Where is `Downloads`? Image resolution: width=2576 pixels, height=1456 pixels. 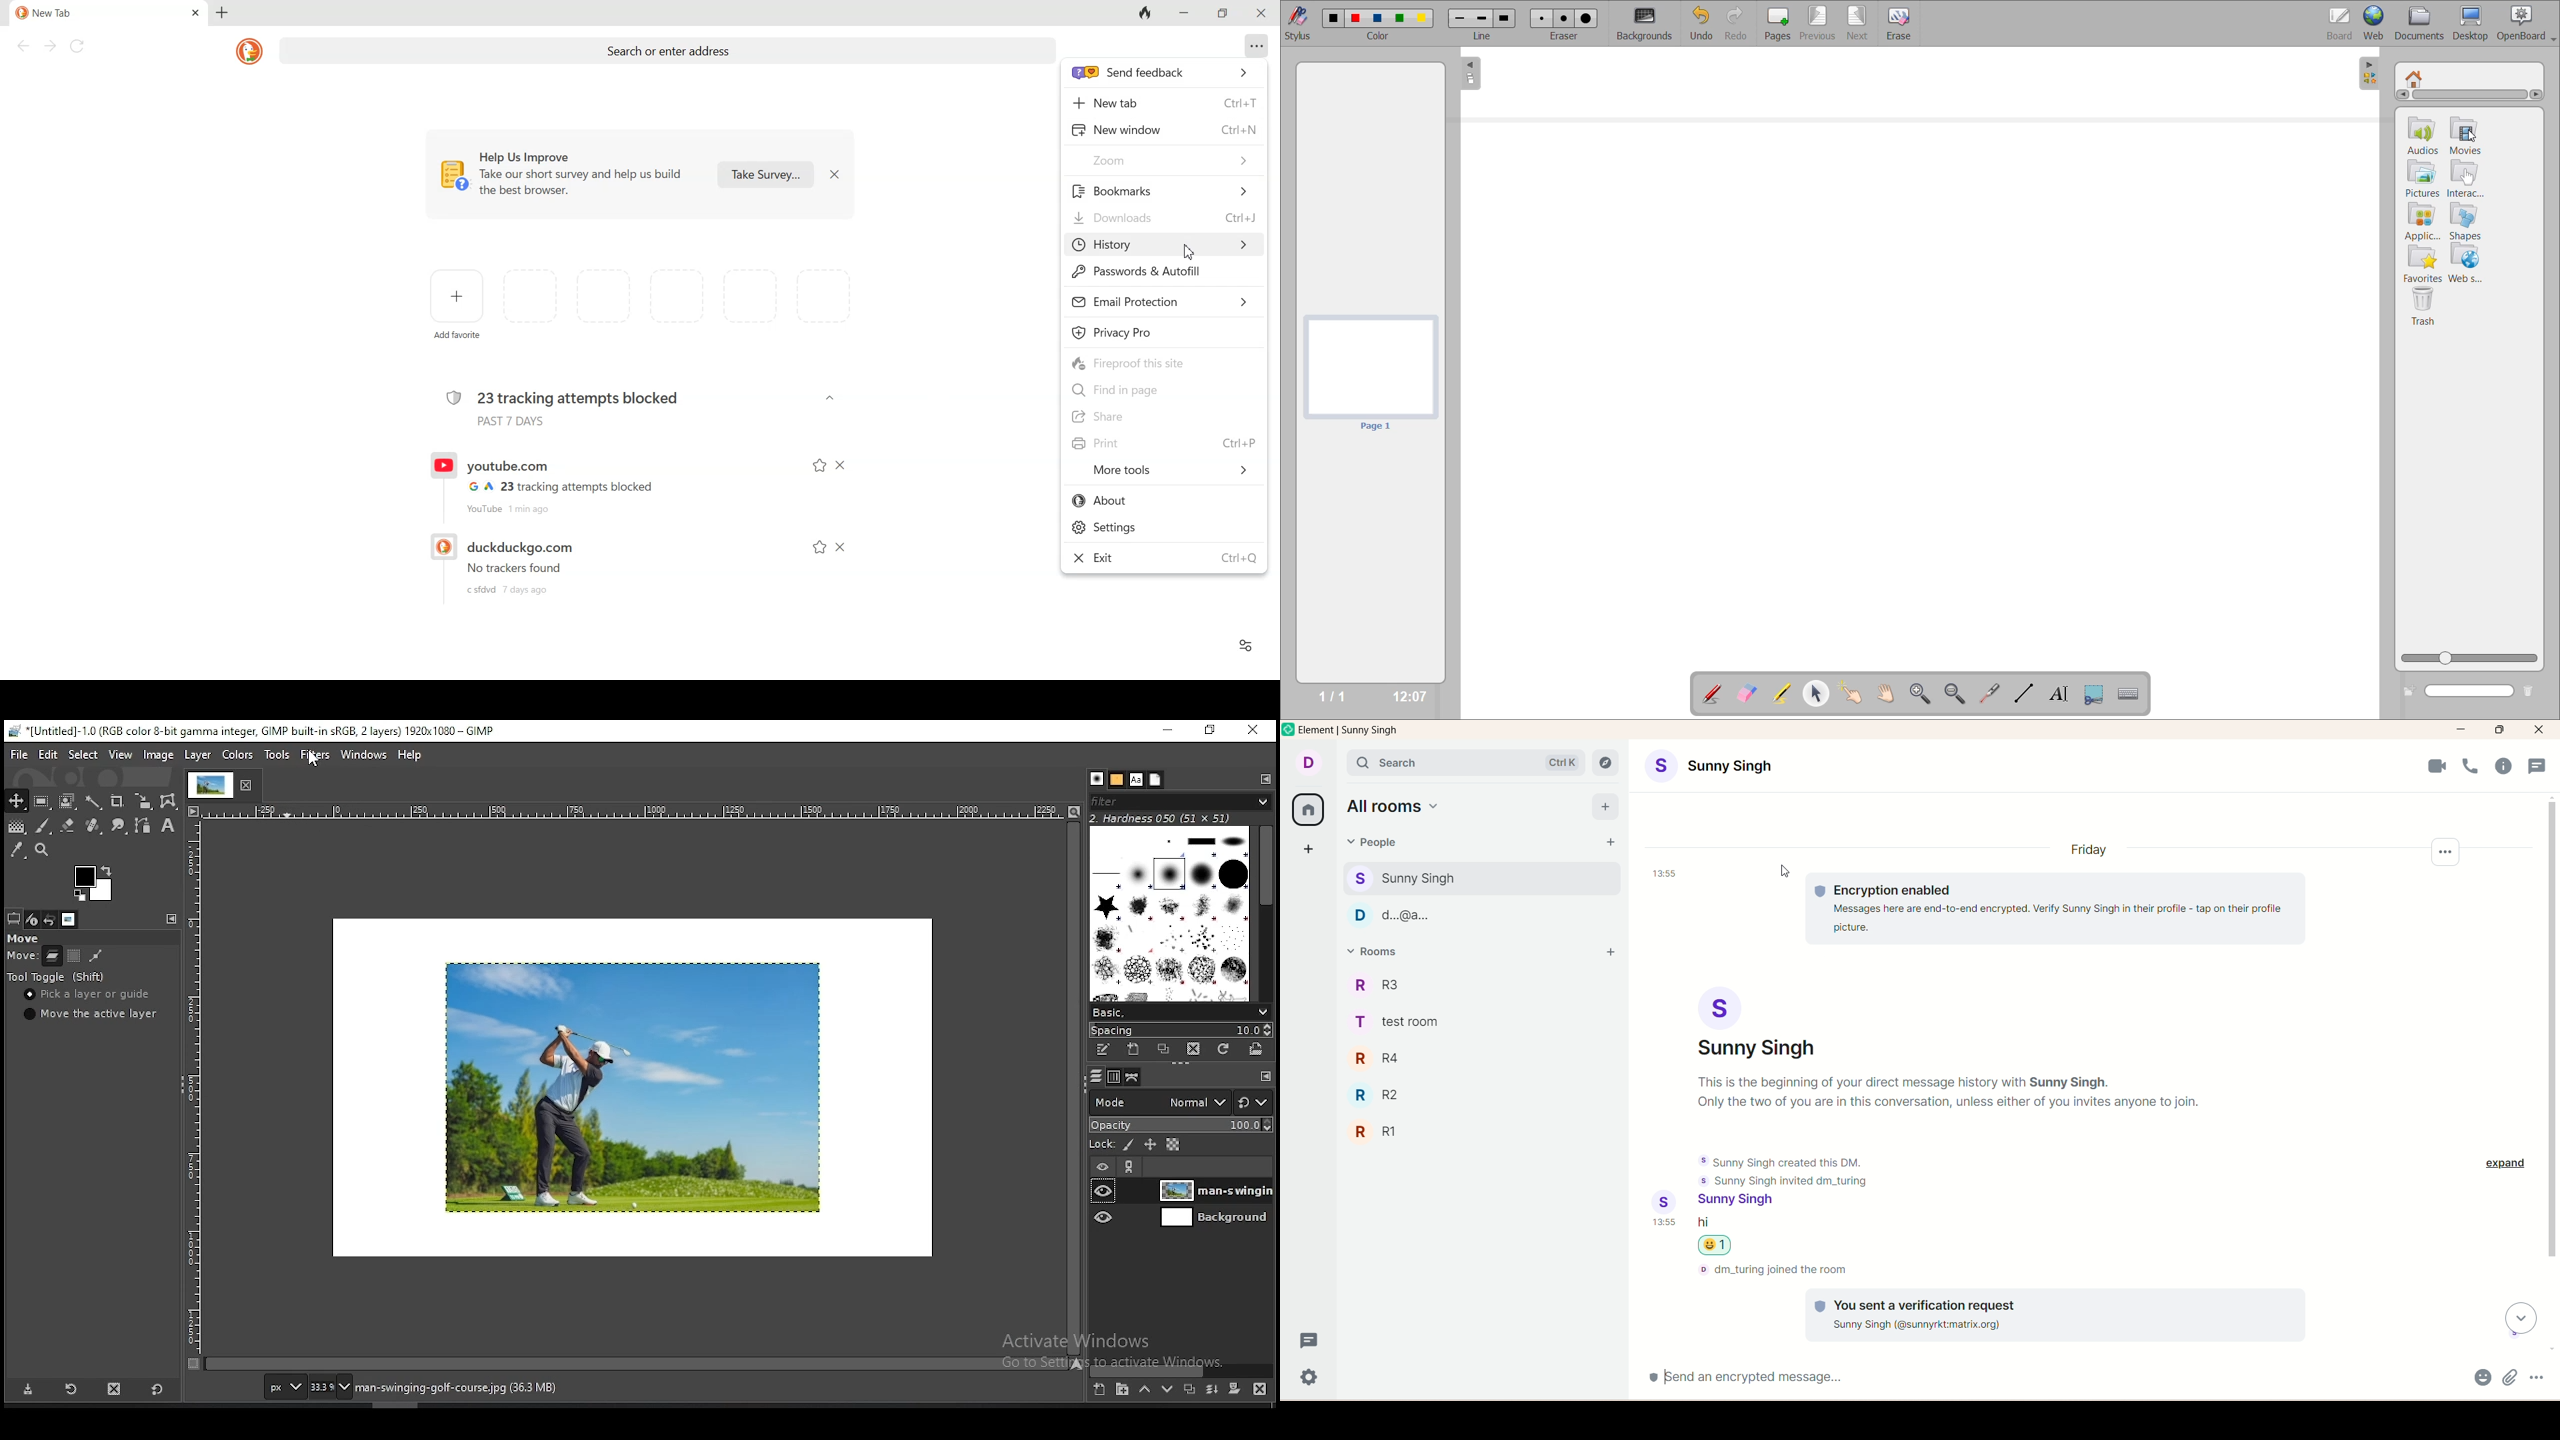 Downloads is located at coordinates (1163, 218).